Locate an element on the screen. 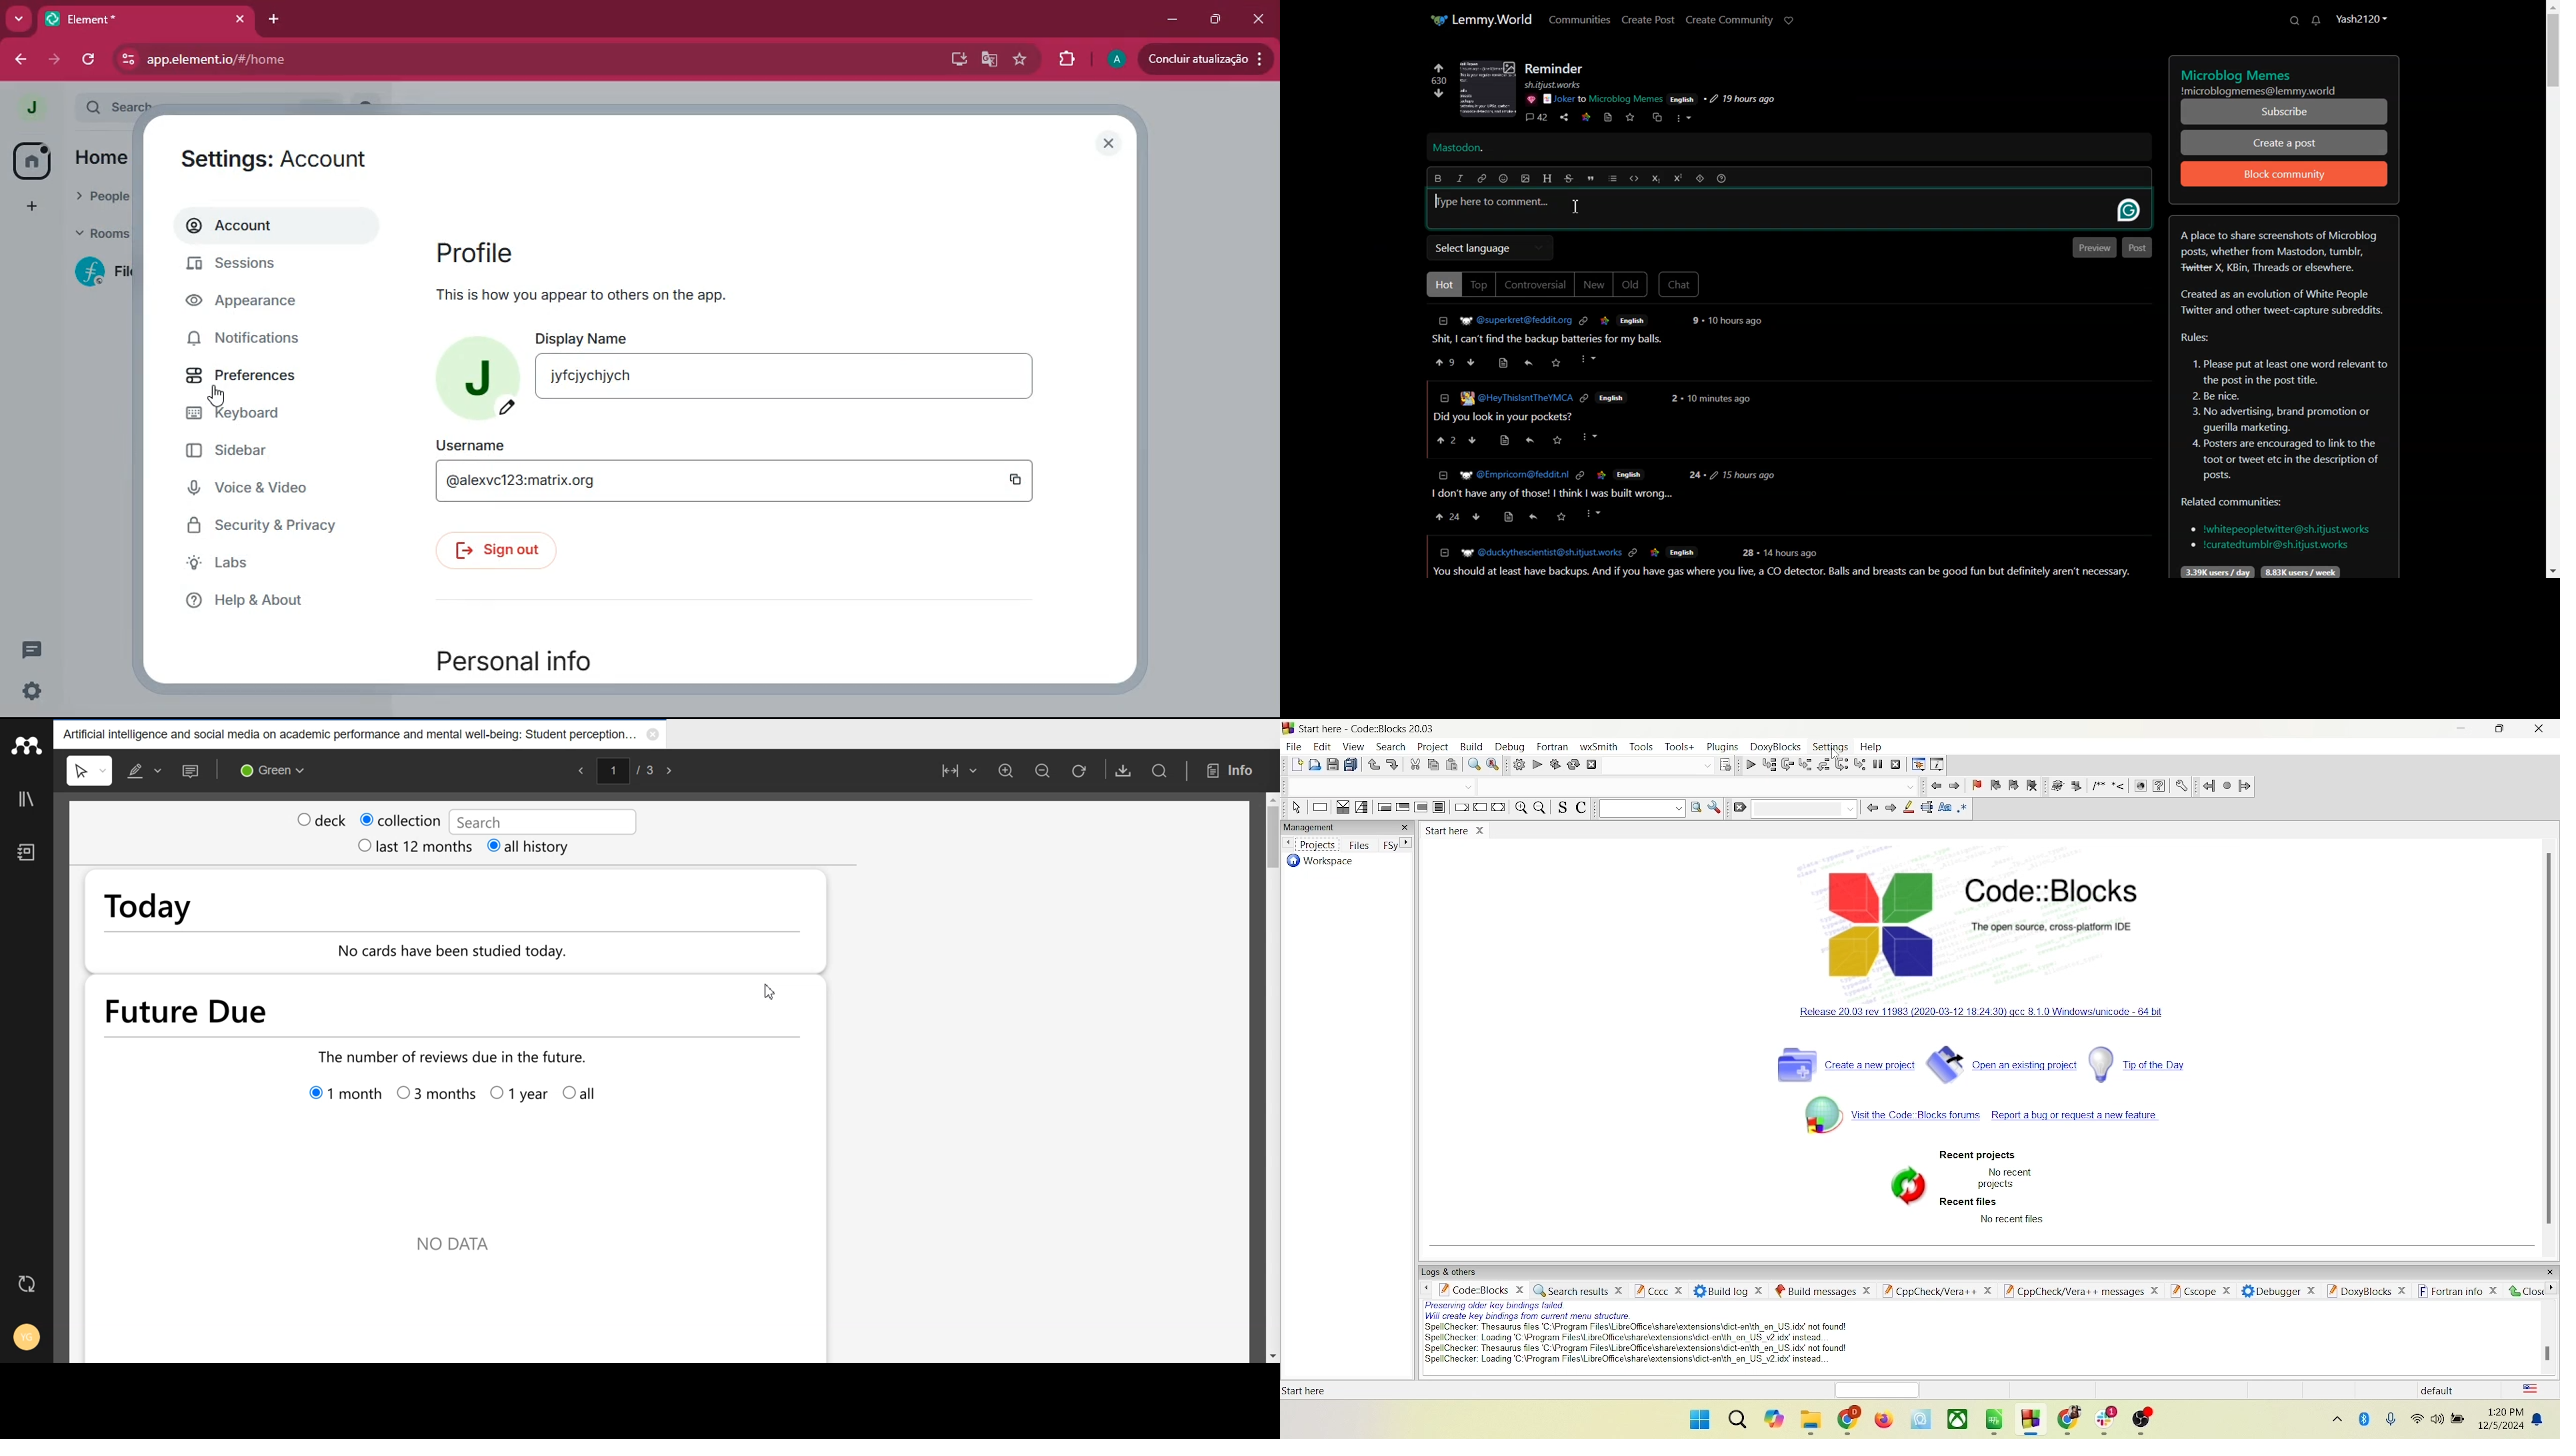 The image size is (2576, 1456). Logo is located at coordinates (27, 746).